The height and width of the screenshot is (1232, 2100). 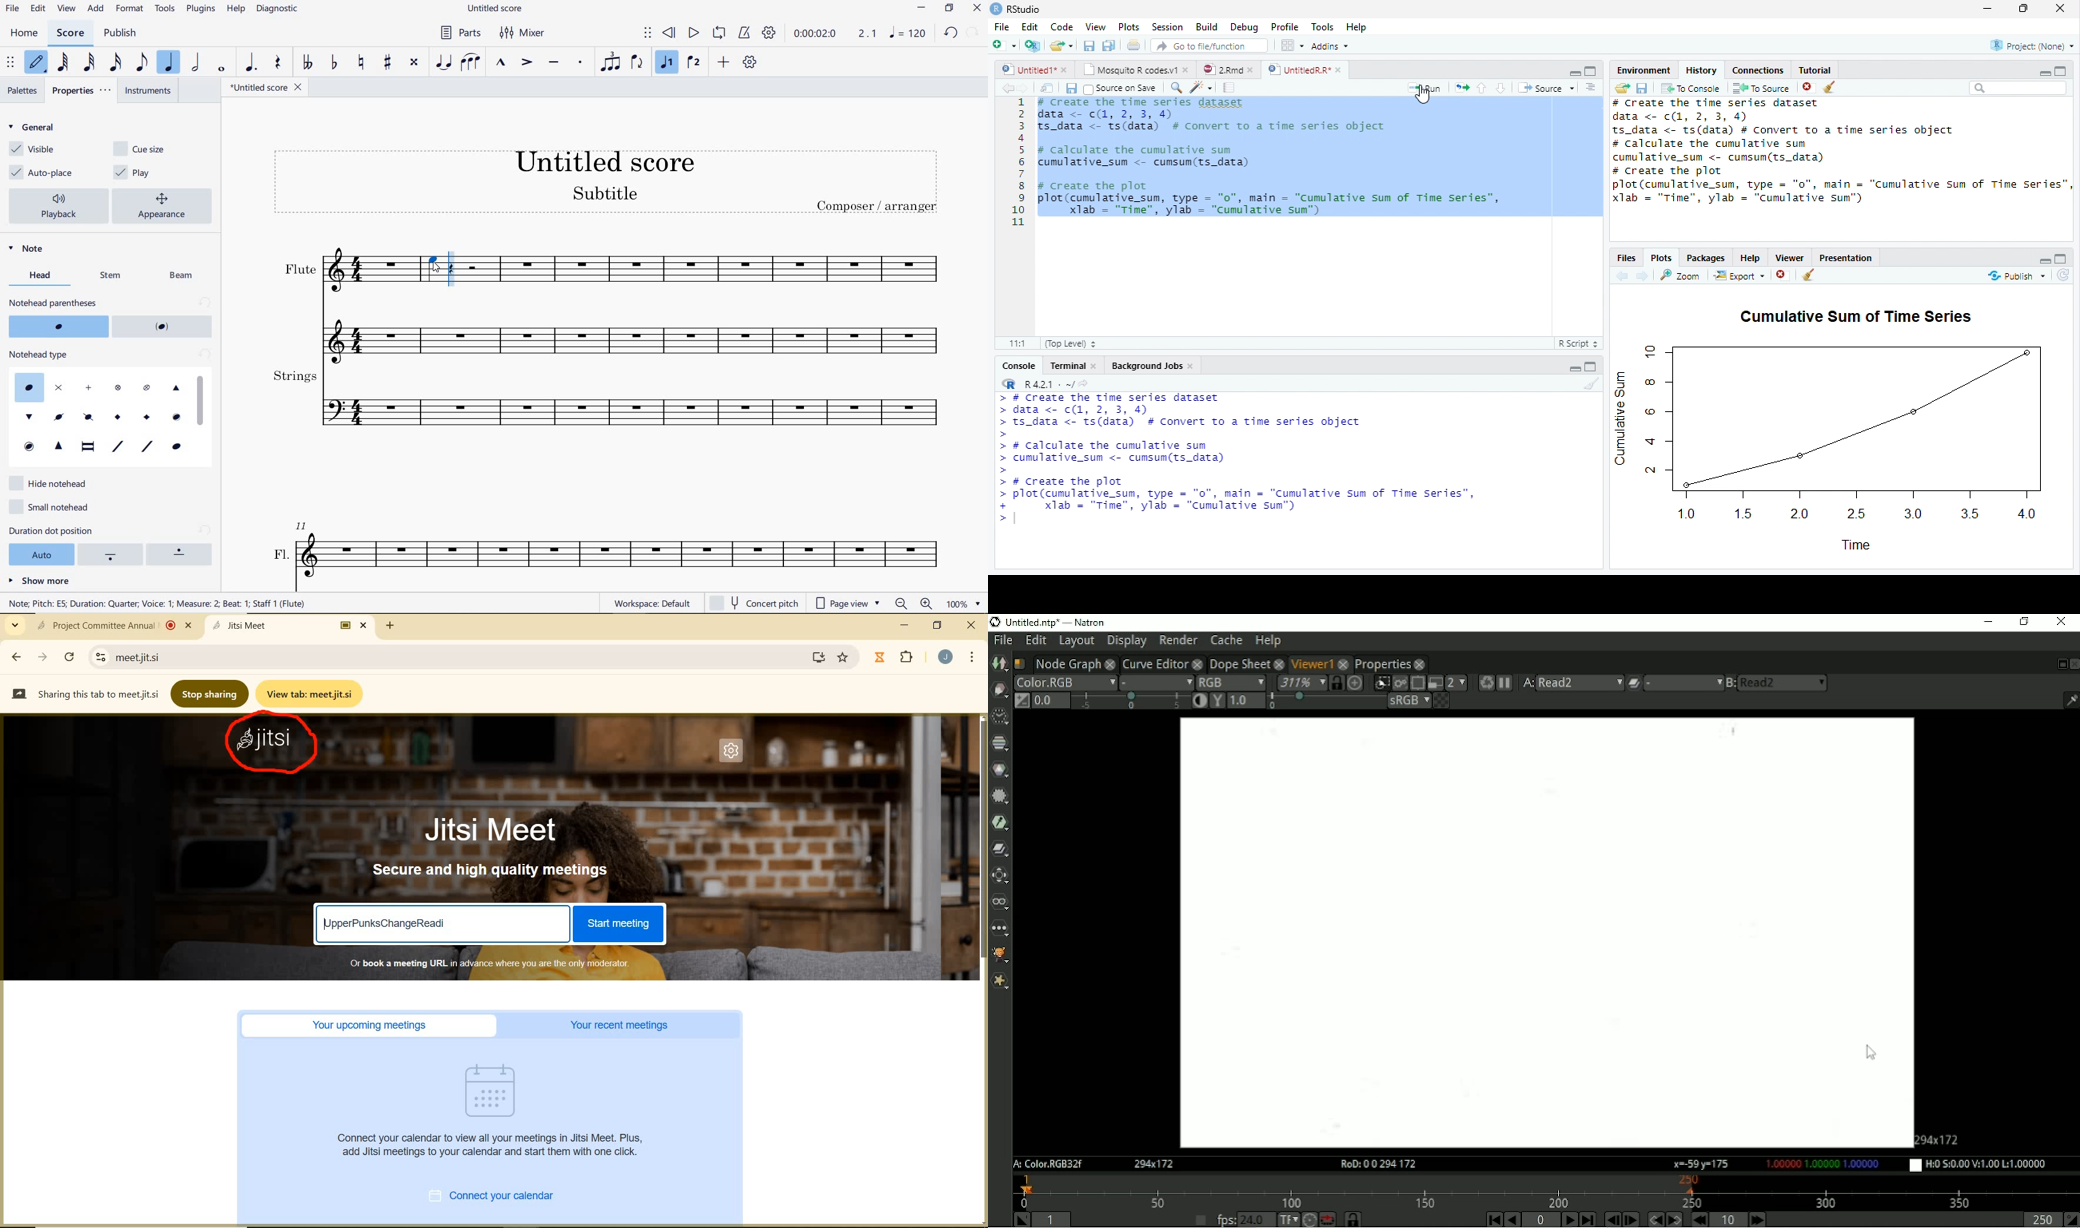 I want to click on Source on save, so click(x=1122, y=90).